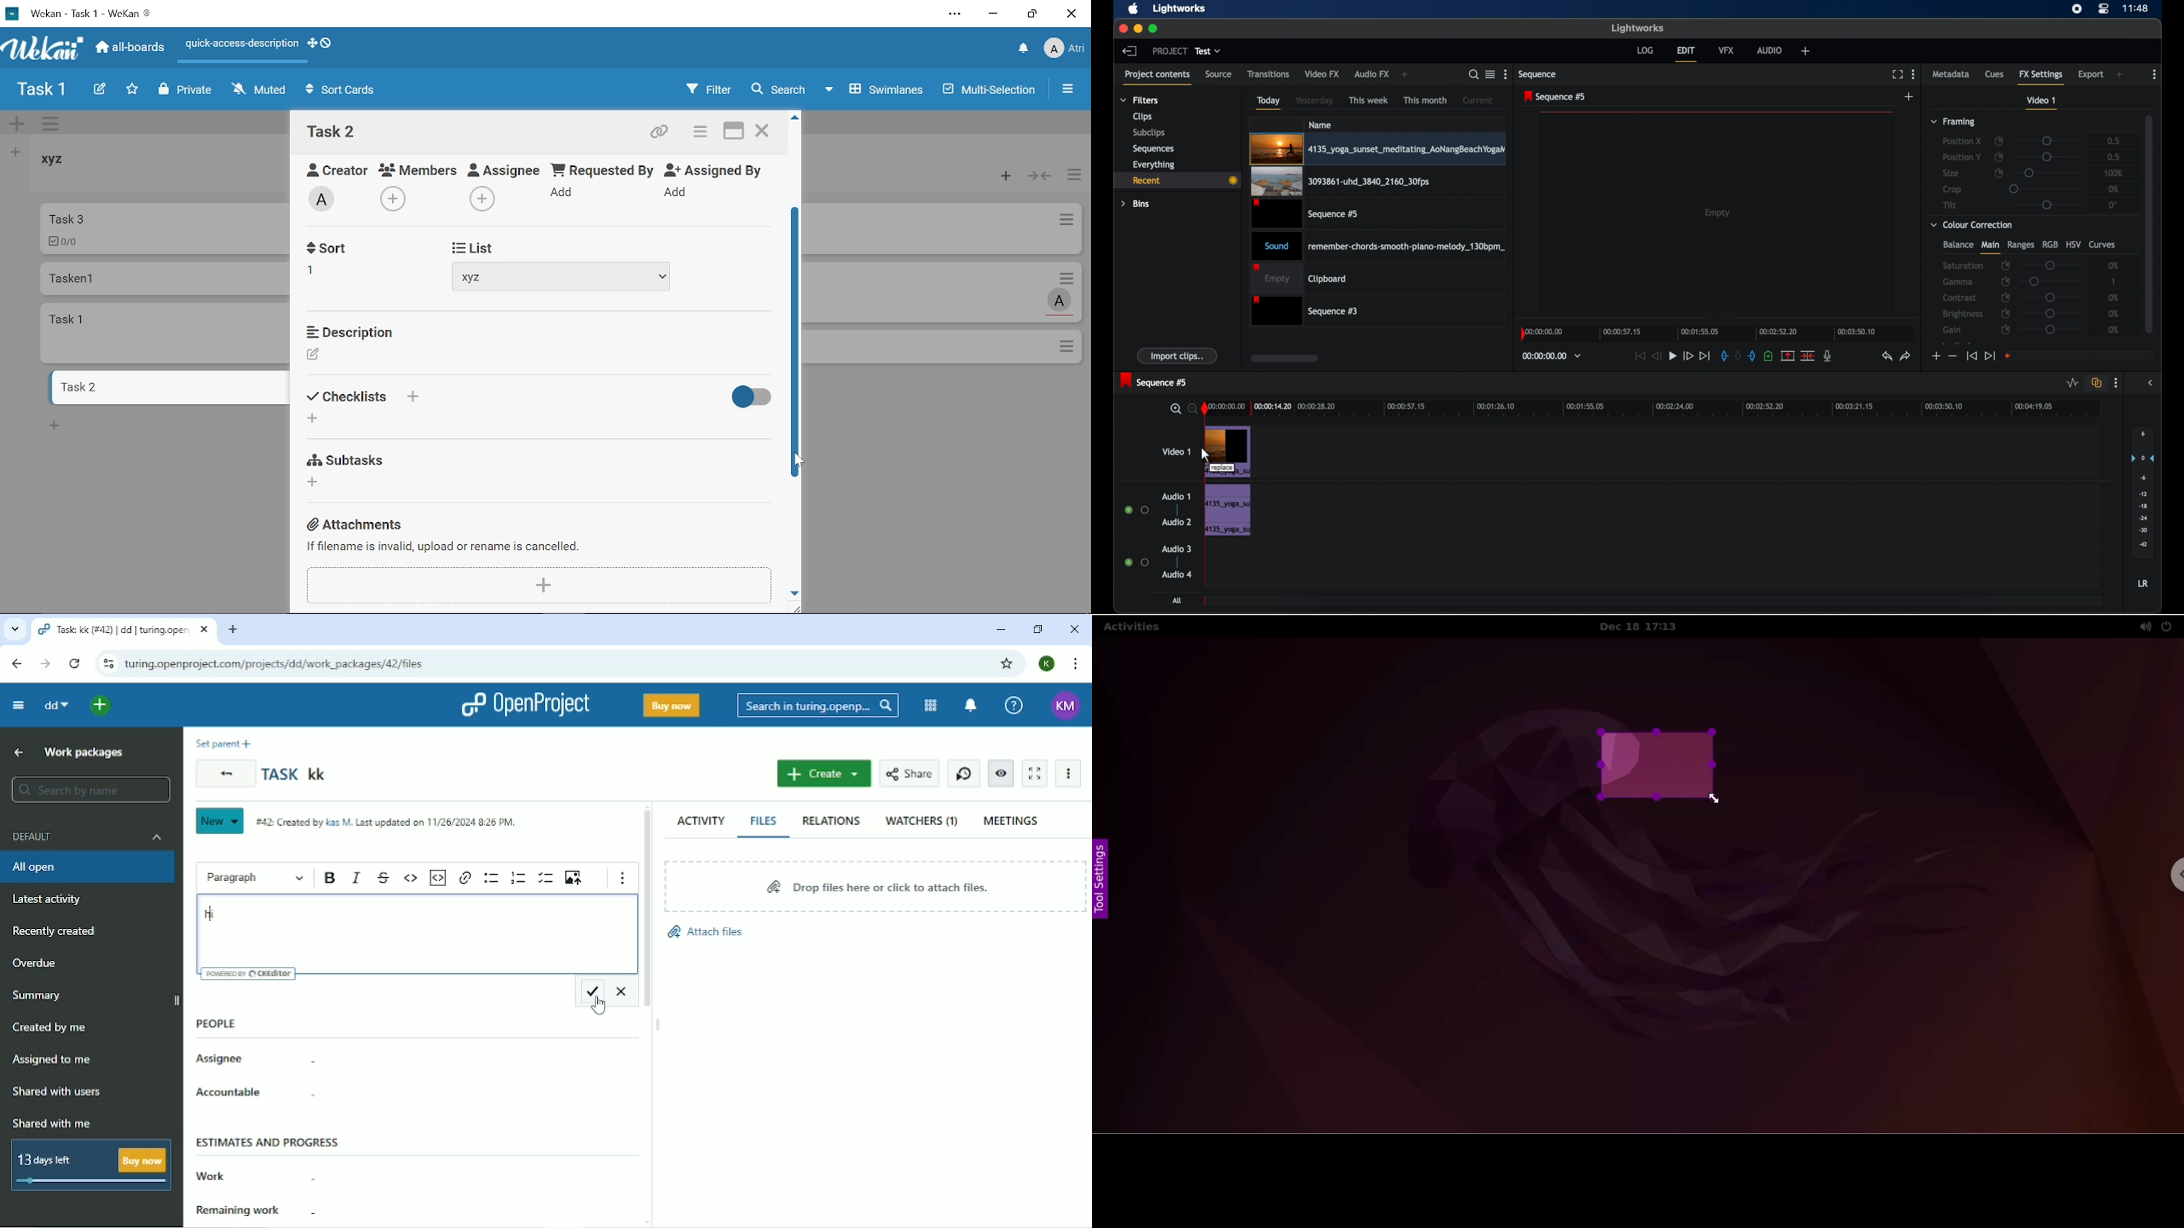 This screenshot has height=1232, width=2184. What do you see at coordinates (2047, 172) in the screenshot?
I see `slider` at bounding box center [2047, 172].